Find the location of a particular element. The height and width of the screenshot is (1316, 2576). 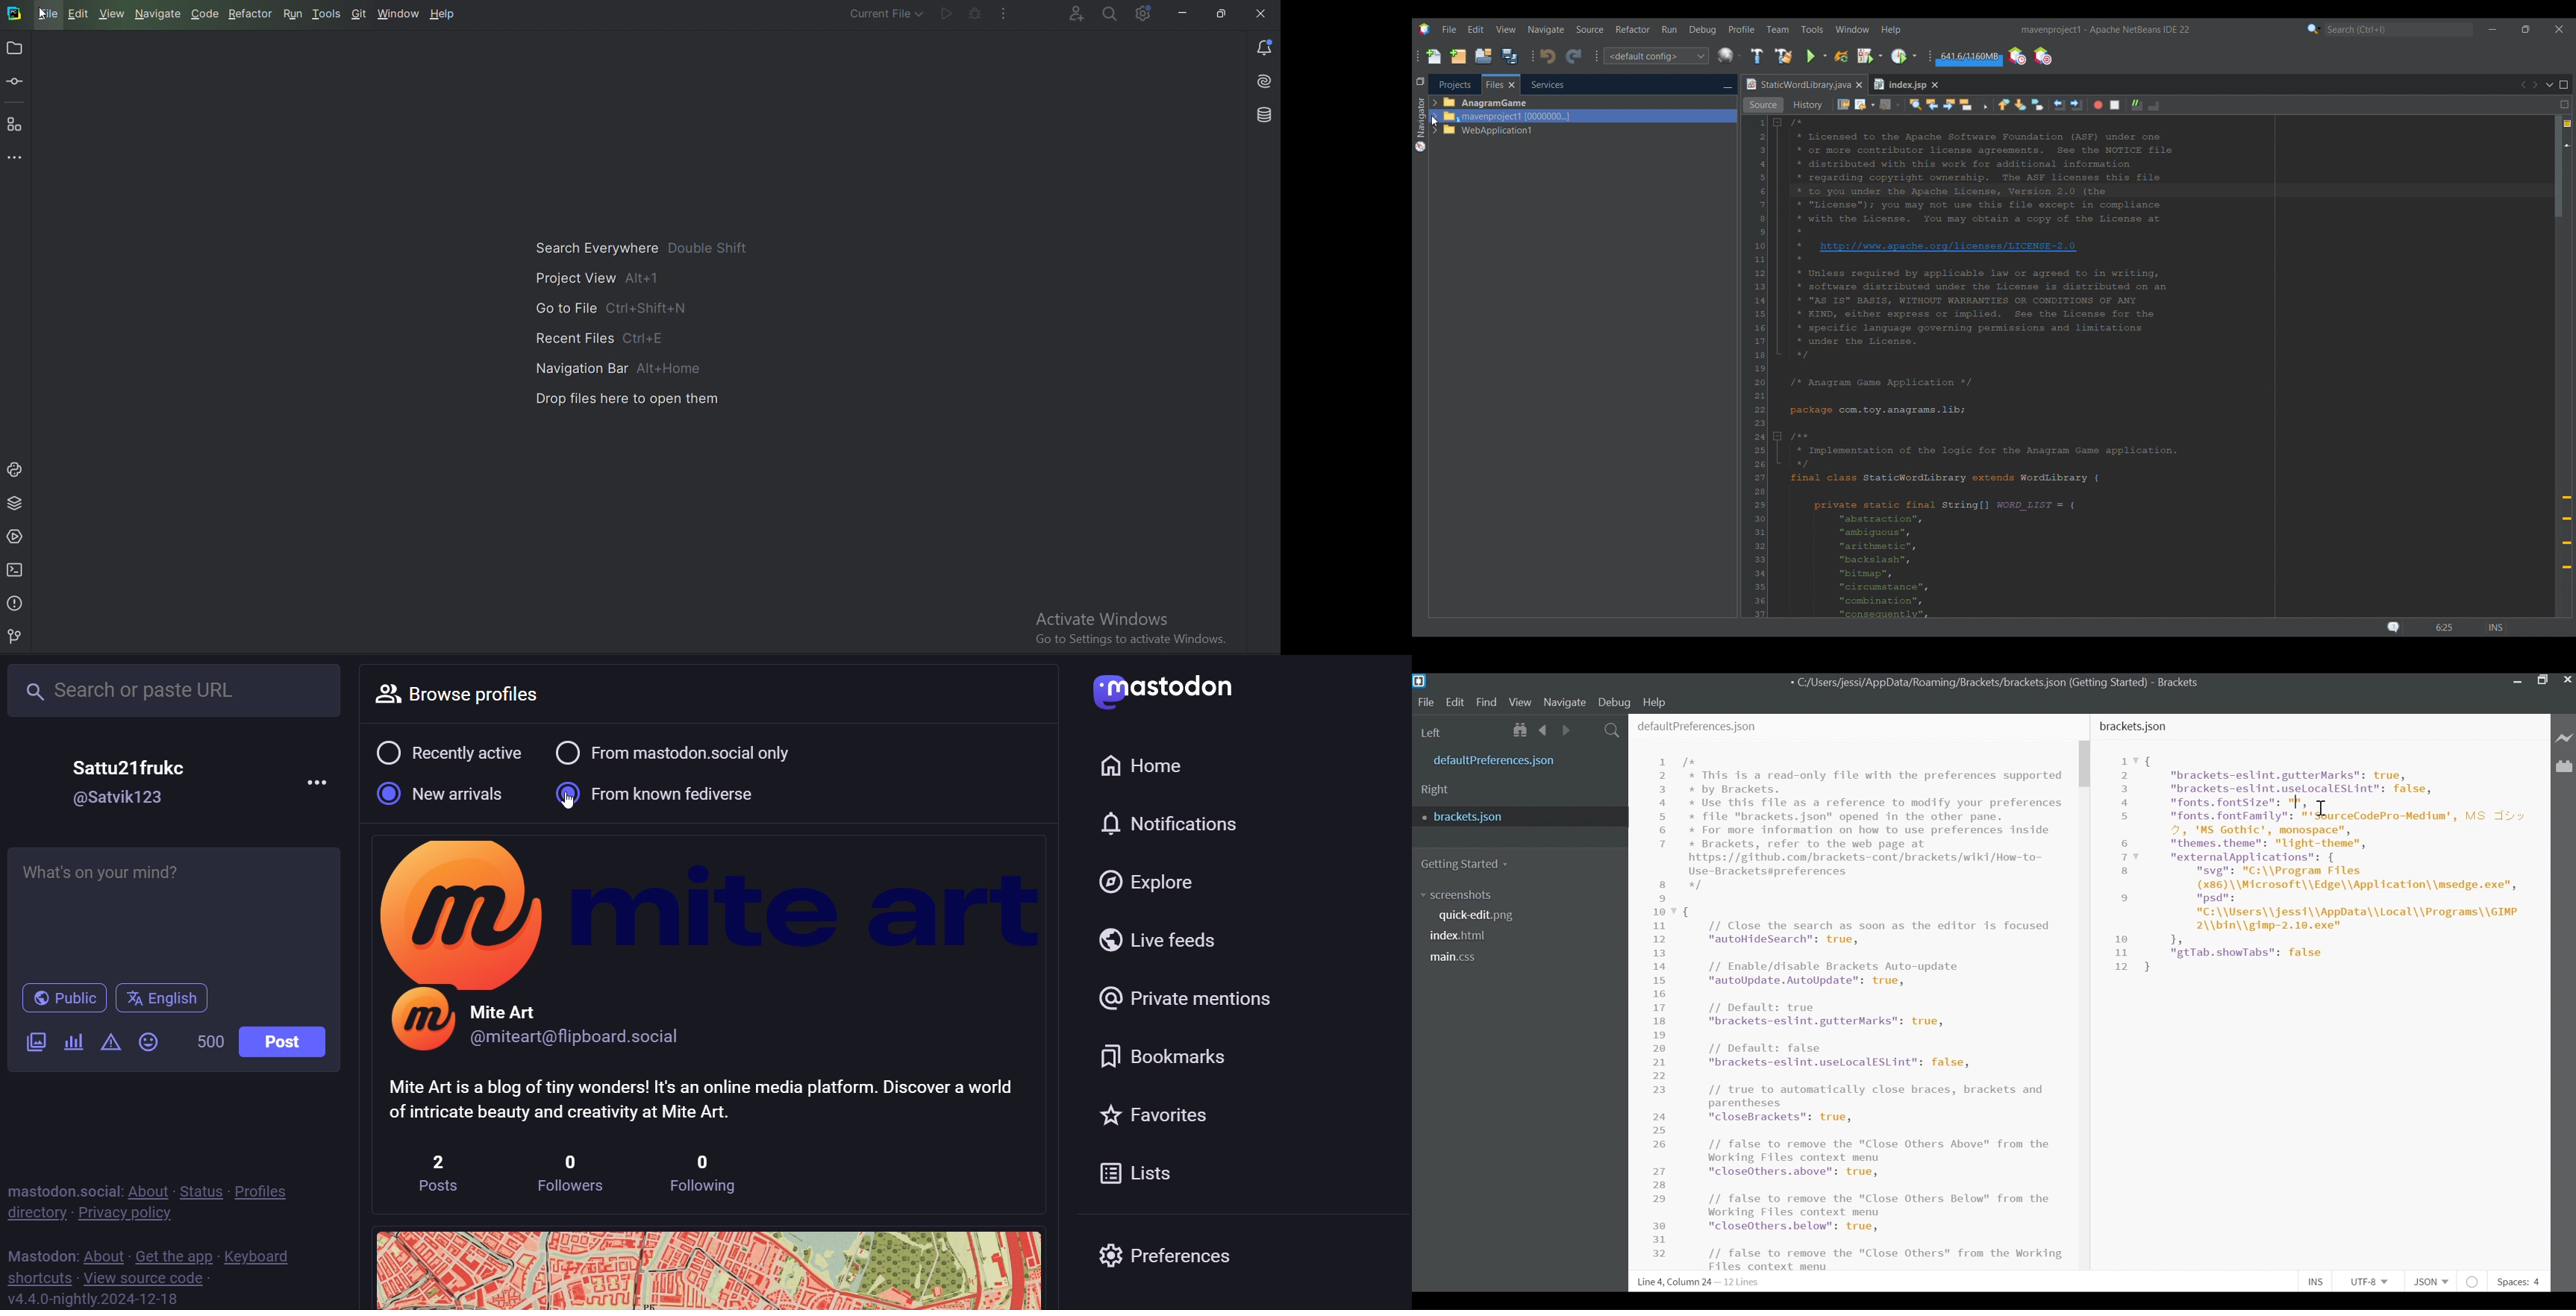

Find is located at coordinates (1489, 703).